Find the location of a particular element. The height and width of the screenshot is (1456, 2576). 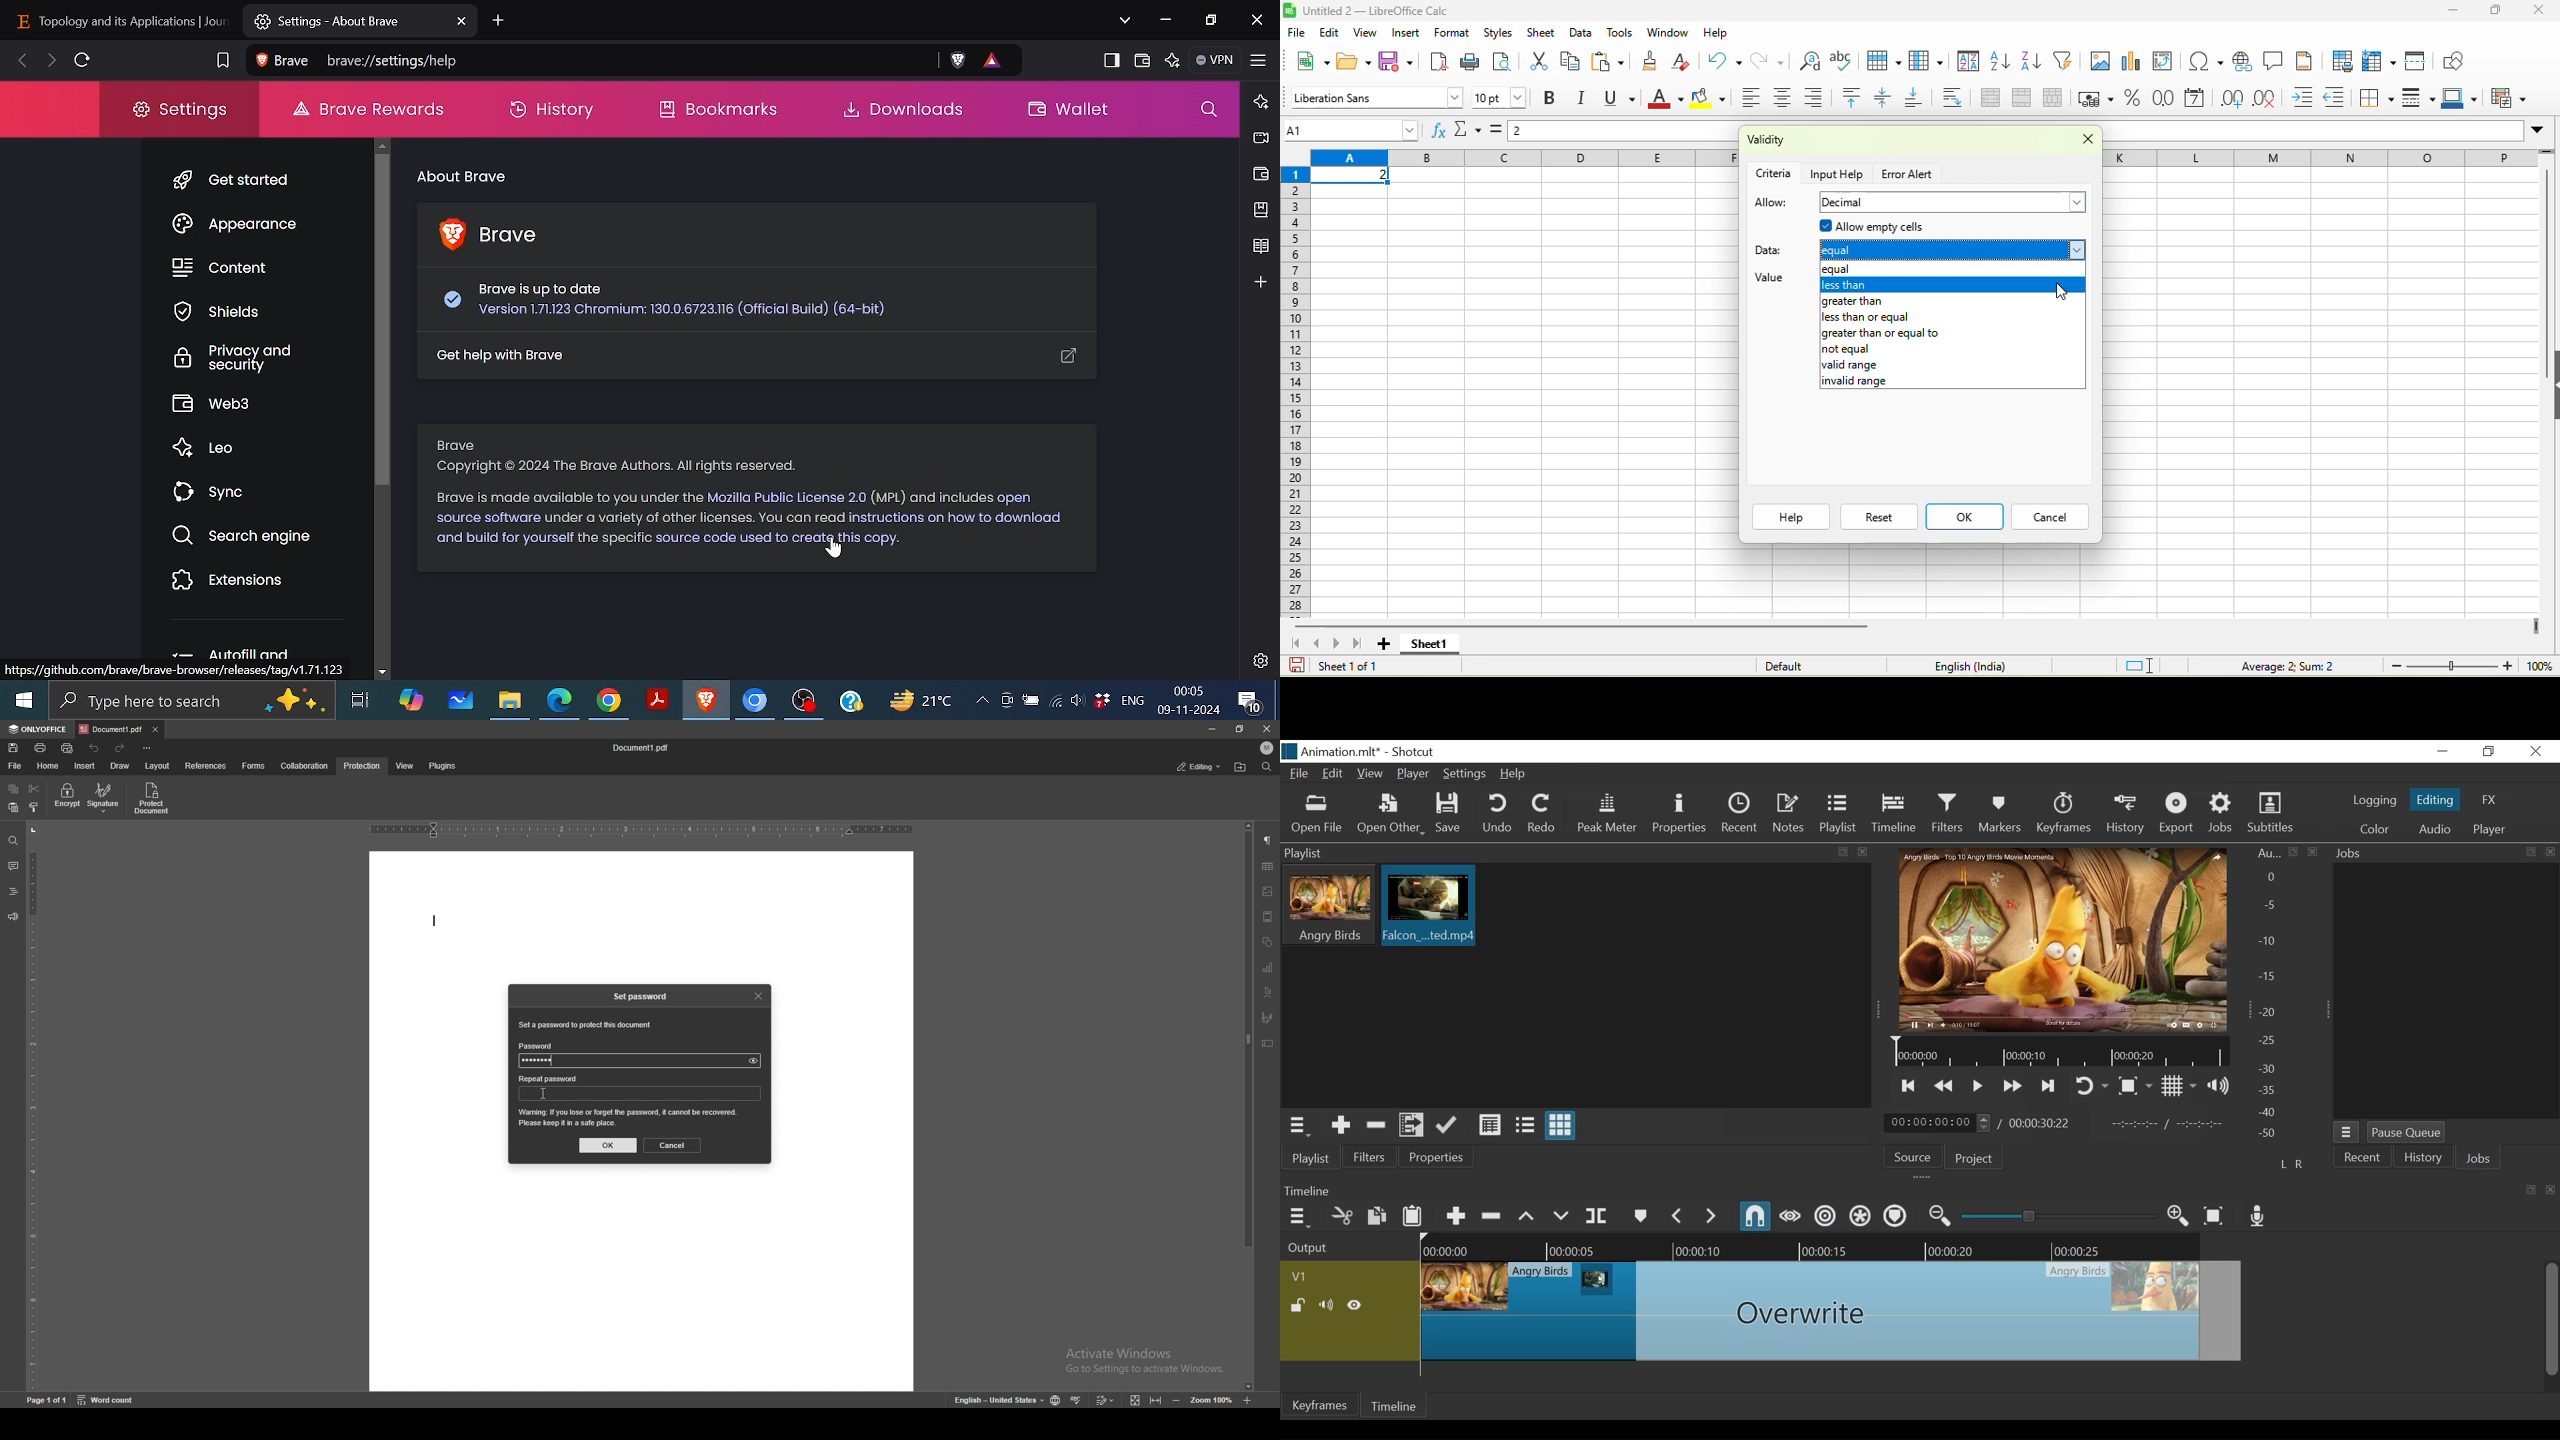

sort is located at coordinates (1969, 64).